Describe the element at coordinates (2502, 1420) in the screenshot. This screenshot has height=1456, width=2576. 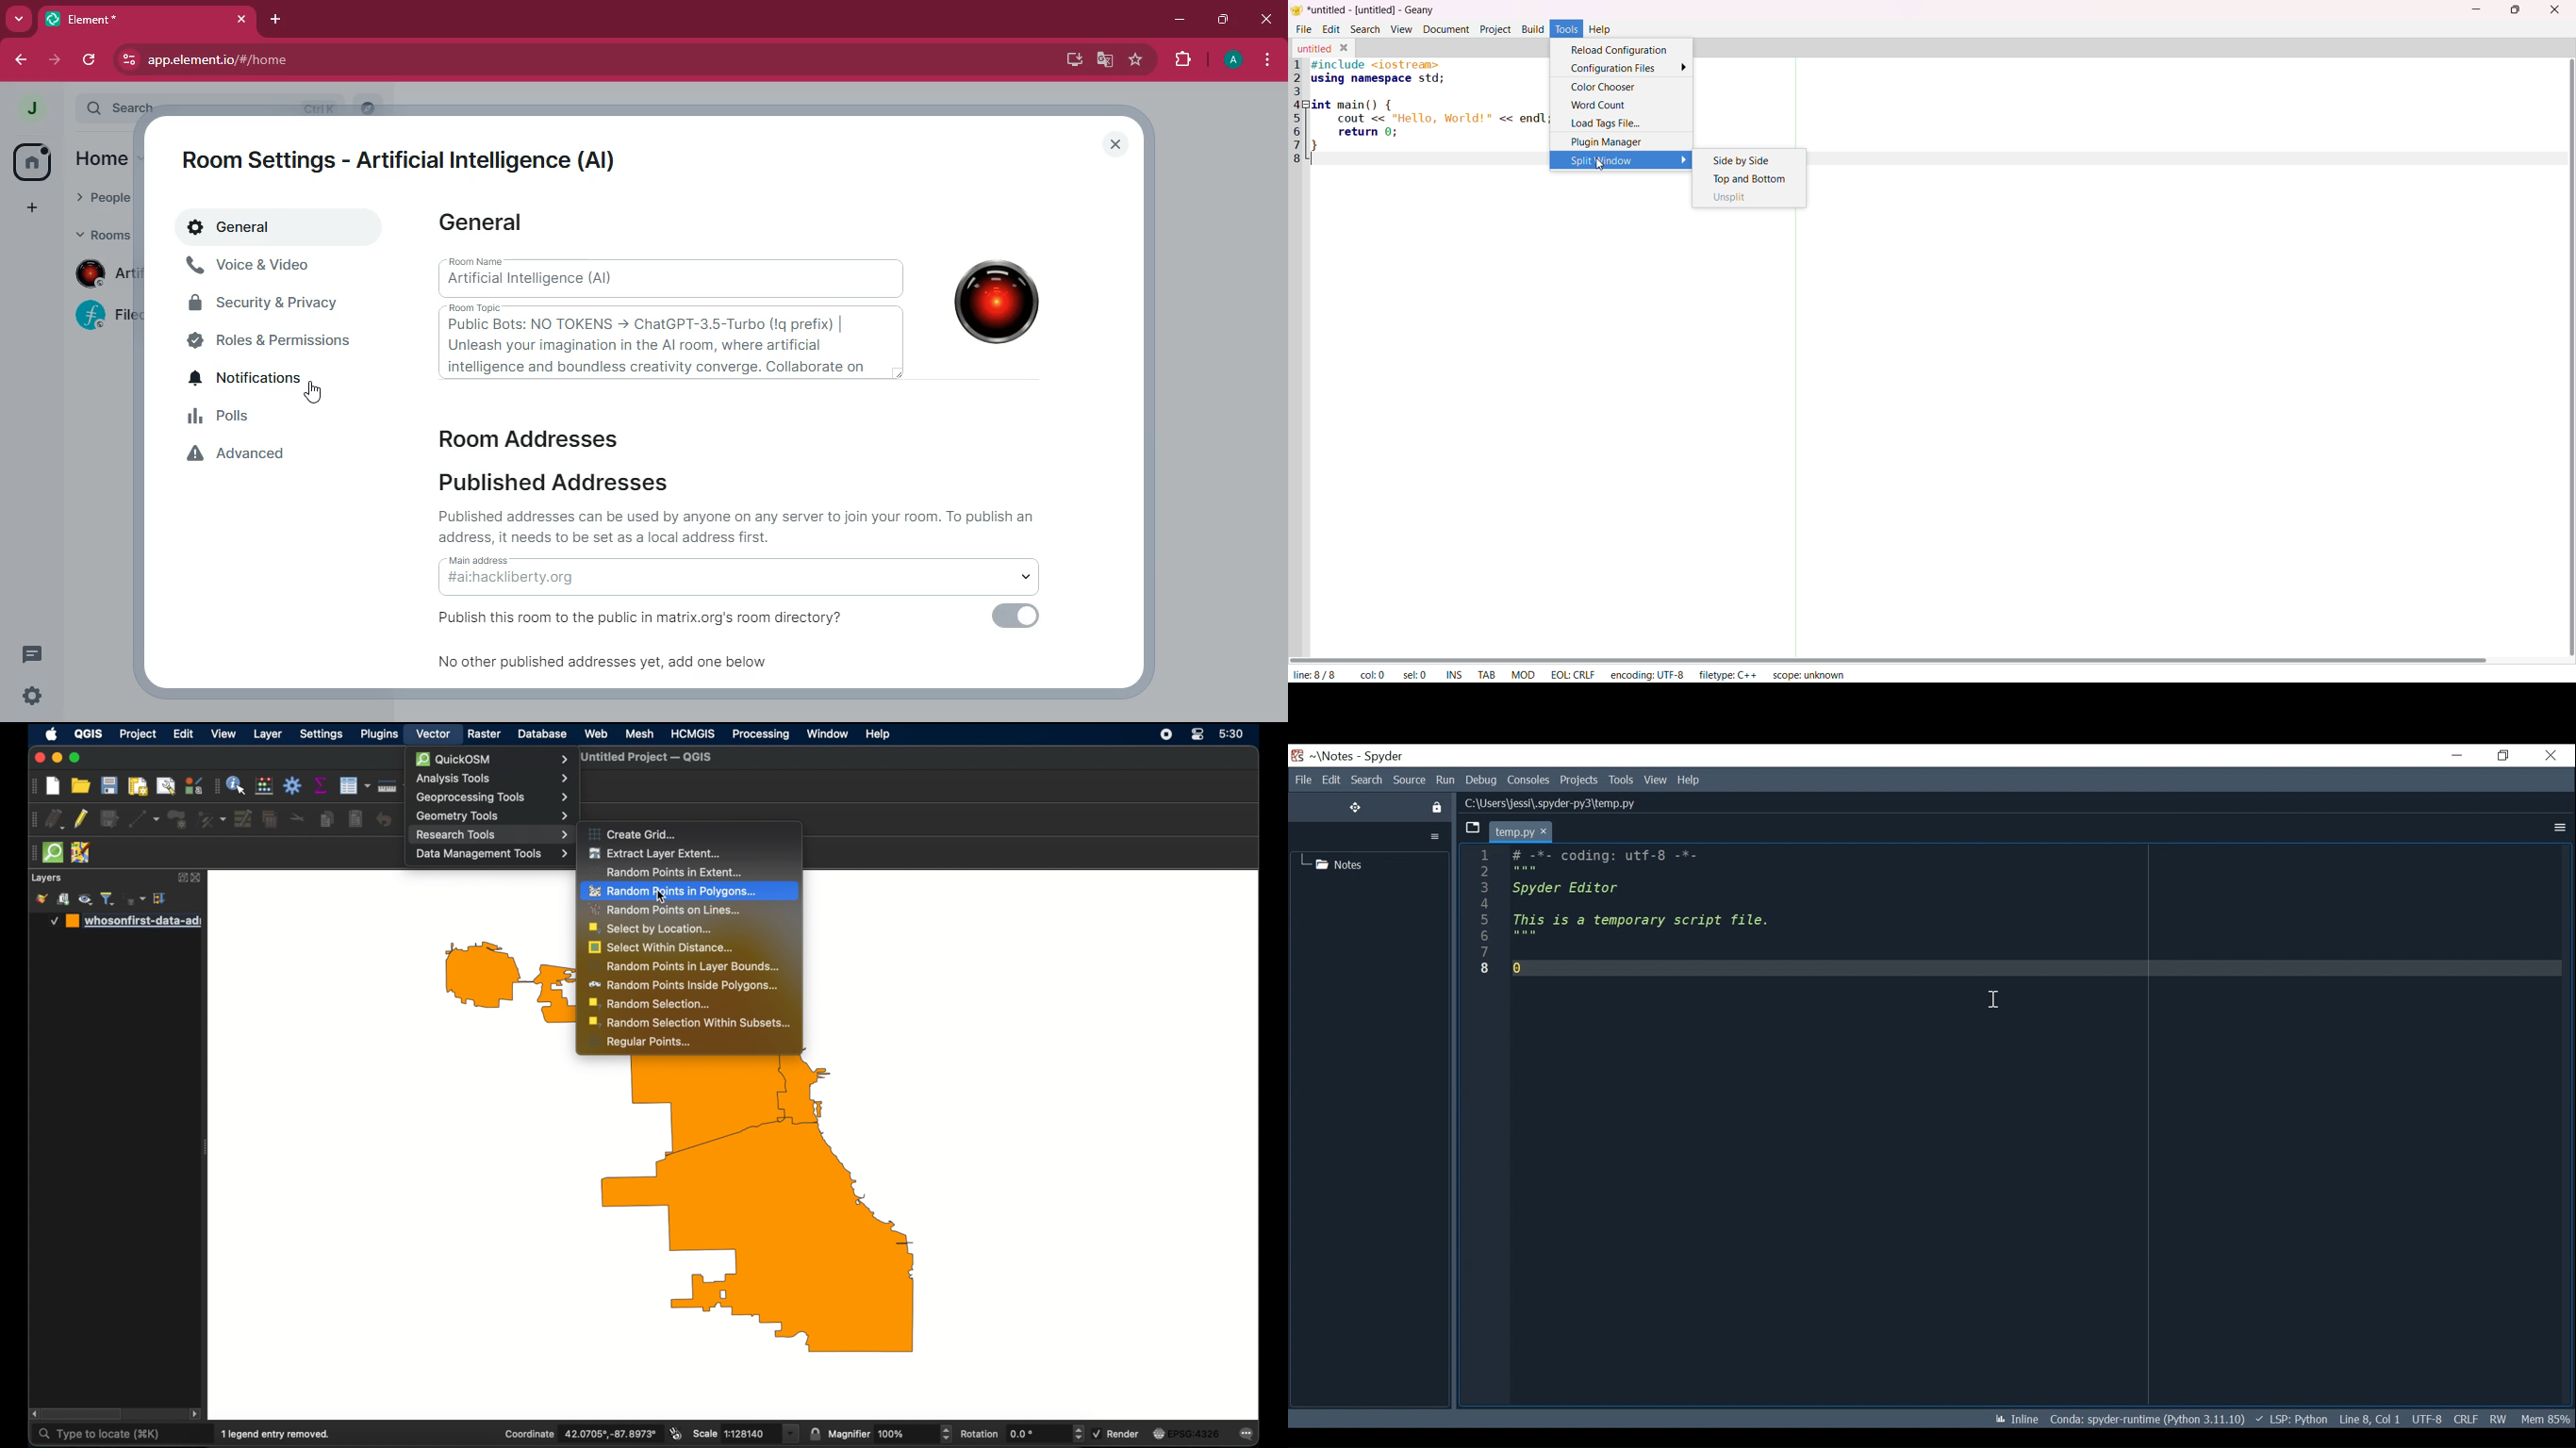
I see `RW` at that location.